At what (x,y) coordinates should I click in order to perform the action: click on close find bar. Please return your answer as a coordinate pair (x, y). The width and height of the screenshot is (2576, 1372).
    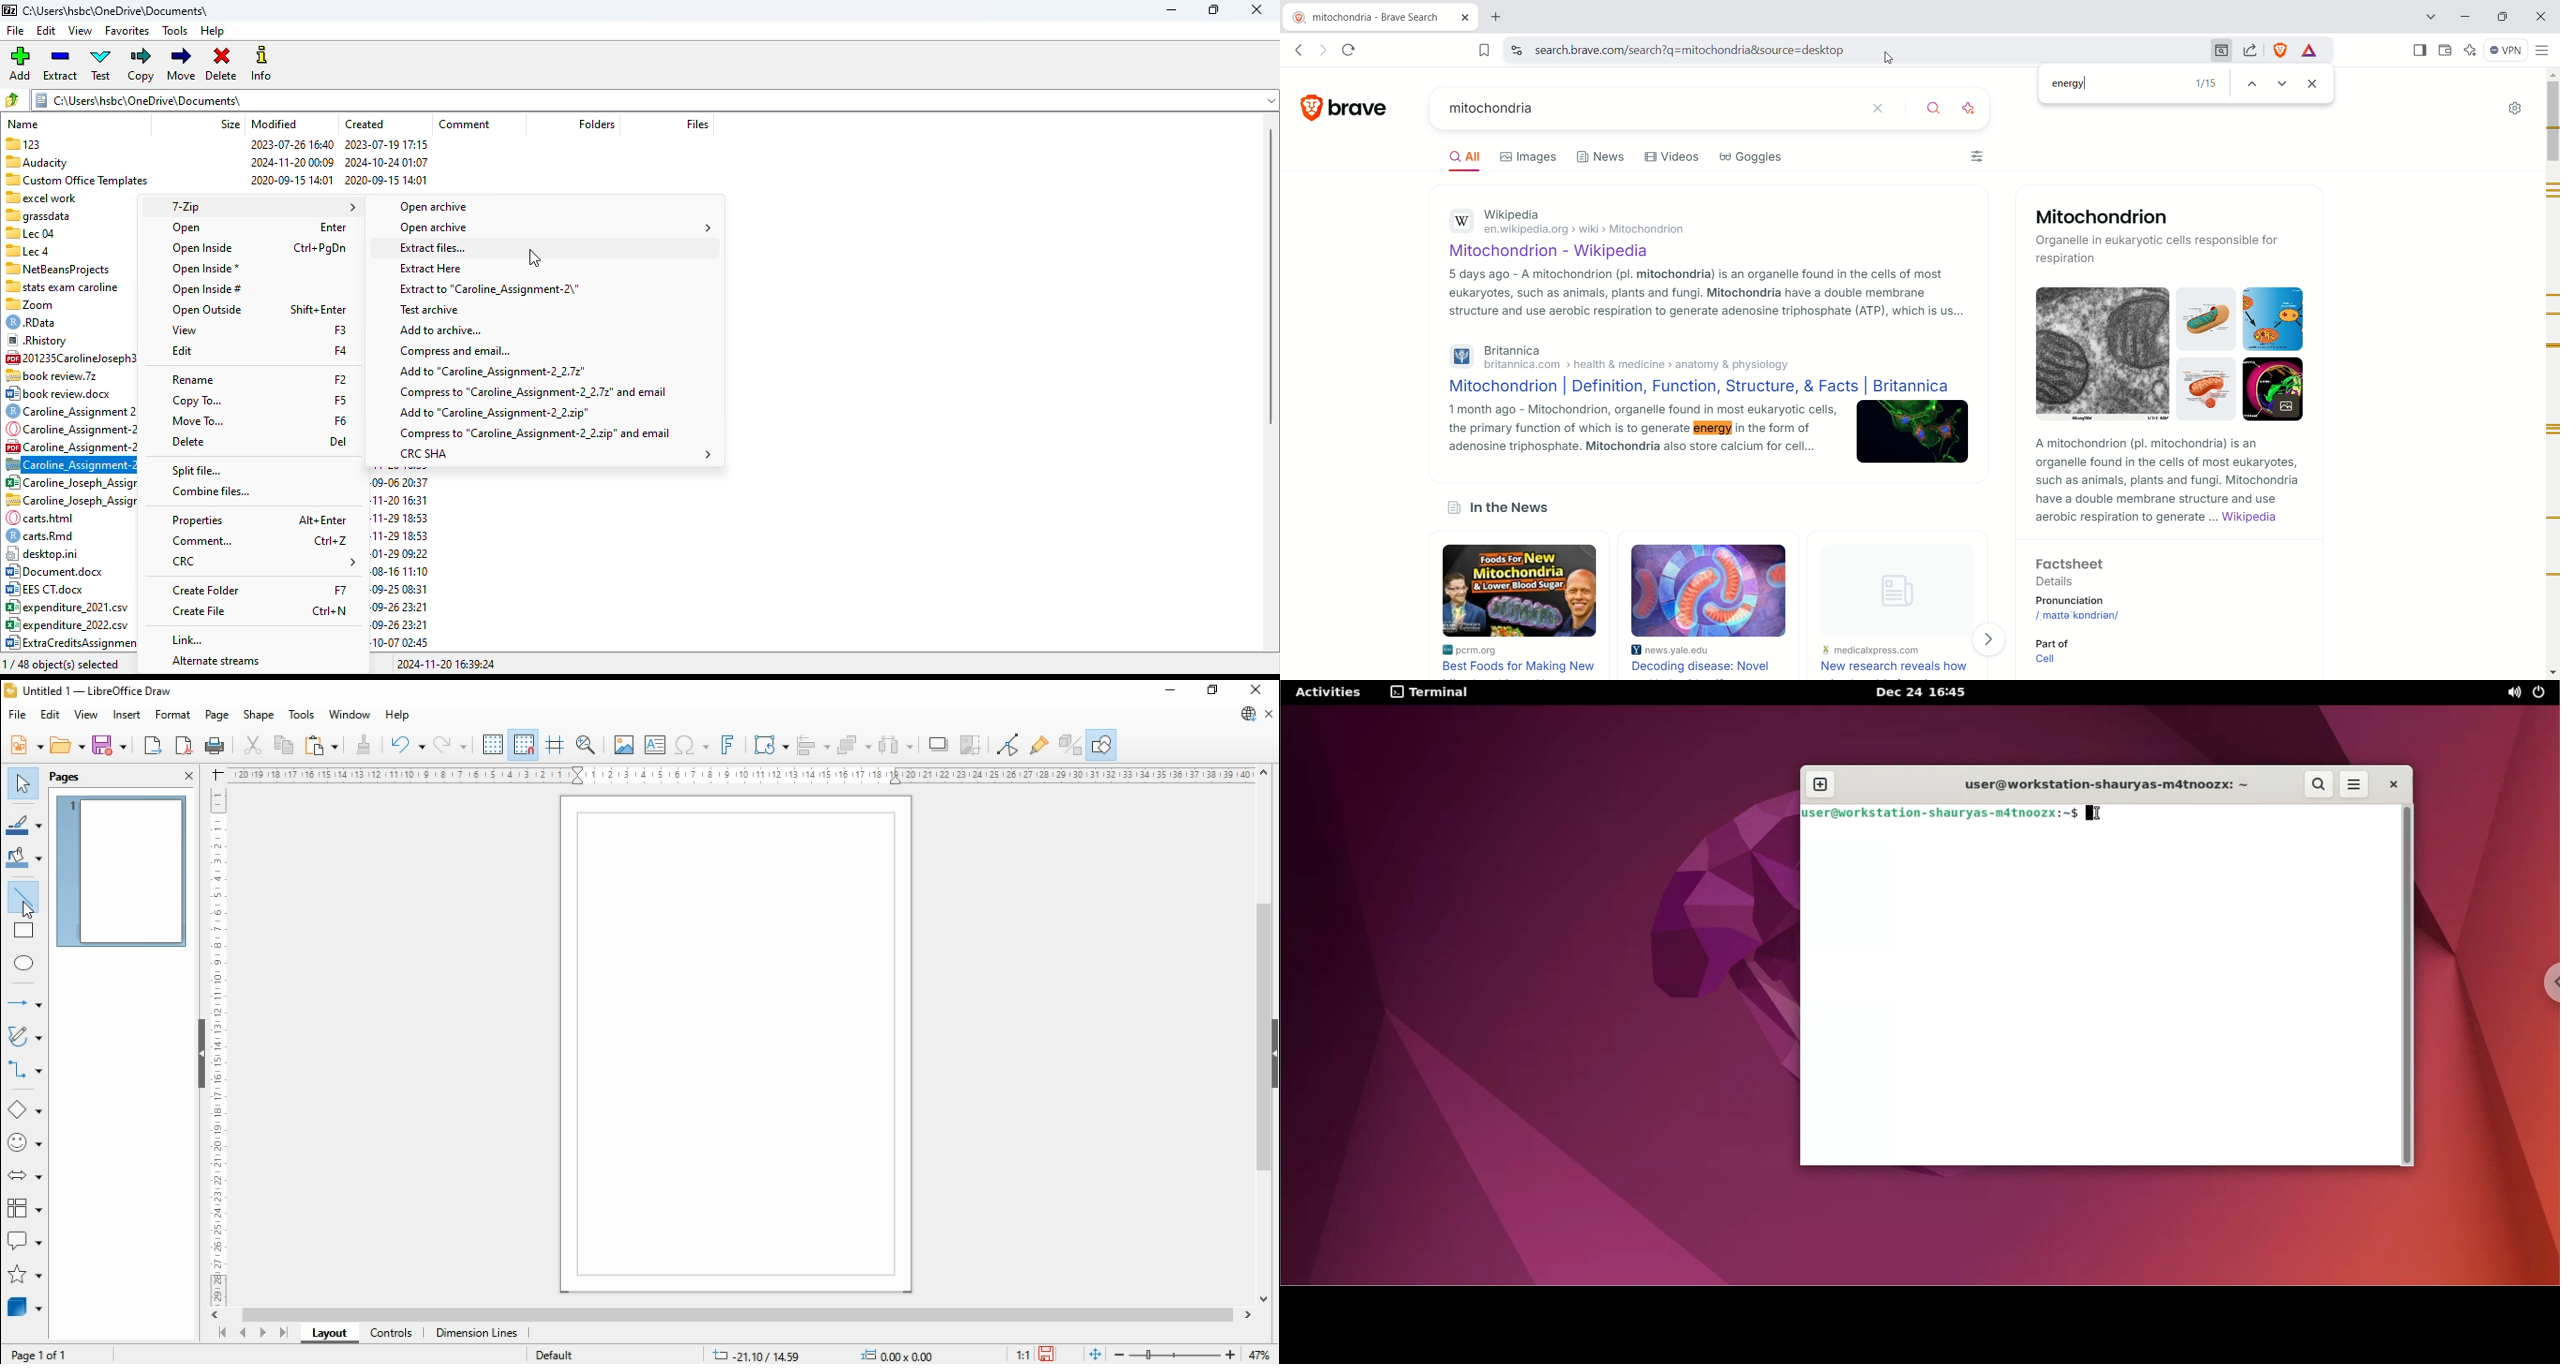
    Looking at the image, I should click on (2315, 81).